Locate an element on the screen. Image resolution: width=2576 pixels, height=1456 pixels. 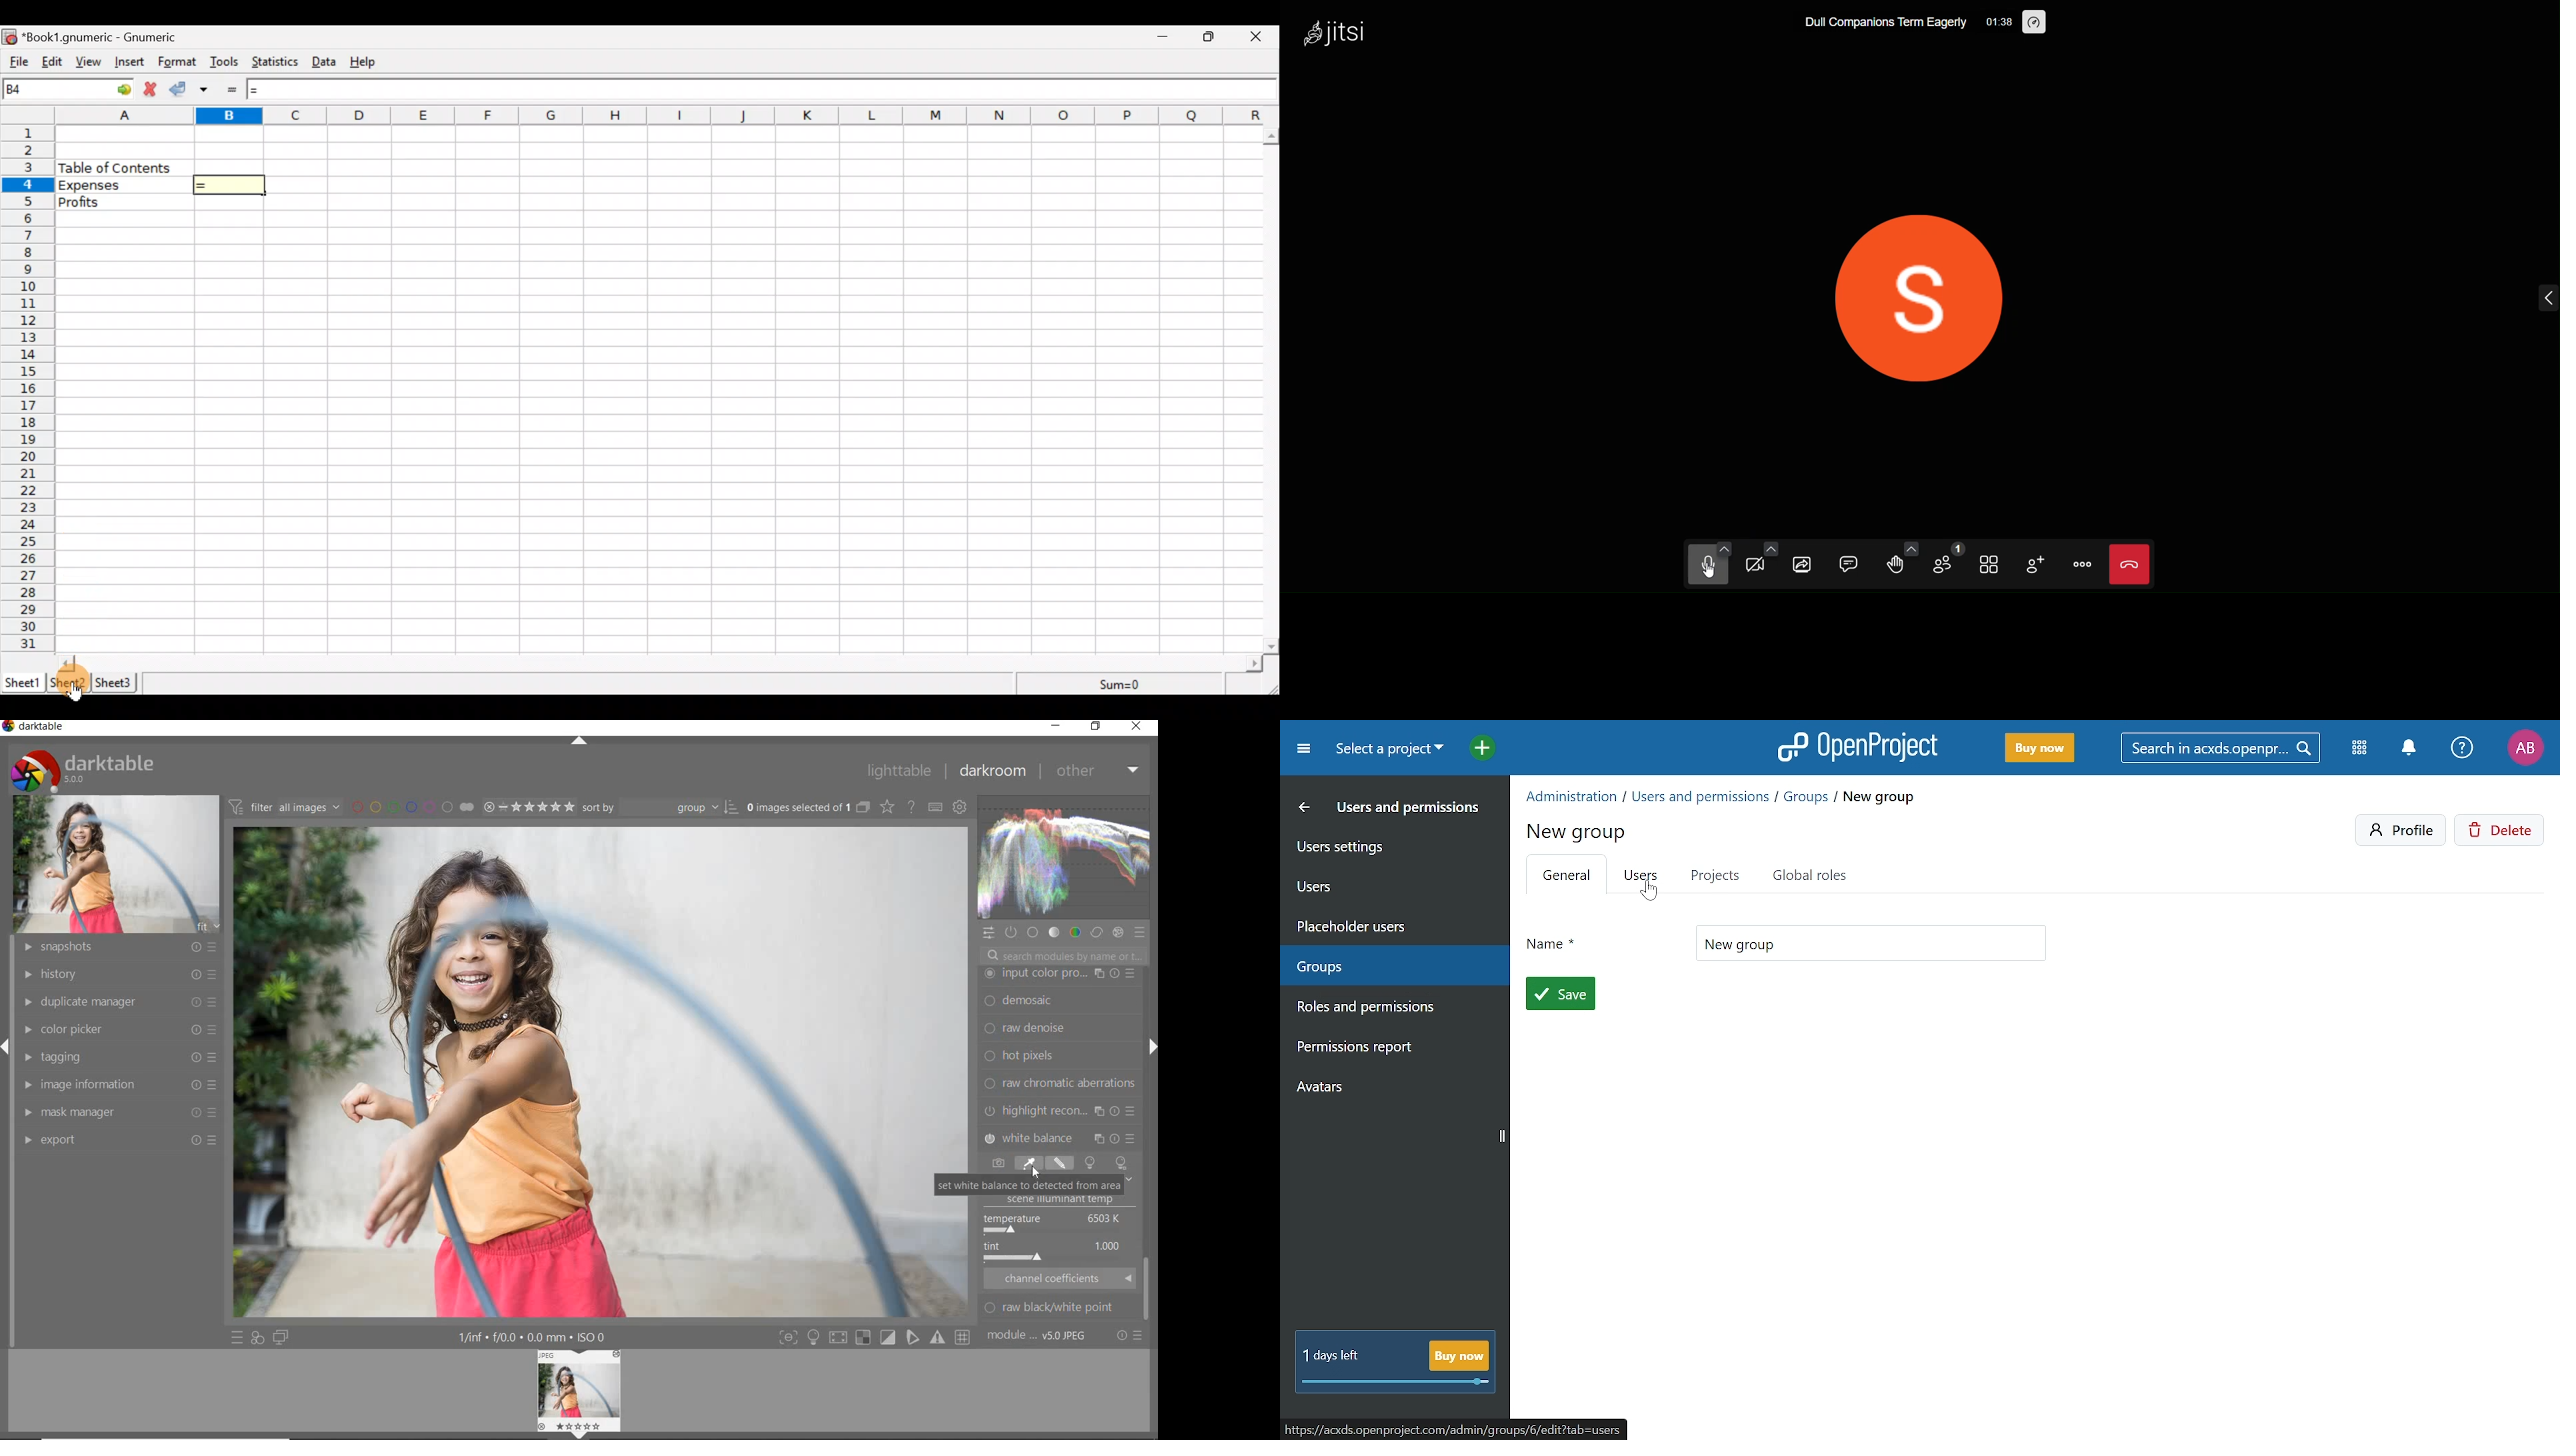
Cell name is located at coordinates (69, 89).